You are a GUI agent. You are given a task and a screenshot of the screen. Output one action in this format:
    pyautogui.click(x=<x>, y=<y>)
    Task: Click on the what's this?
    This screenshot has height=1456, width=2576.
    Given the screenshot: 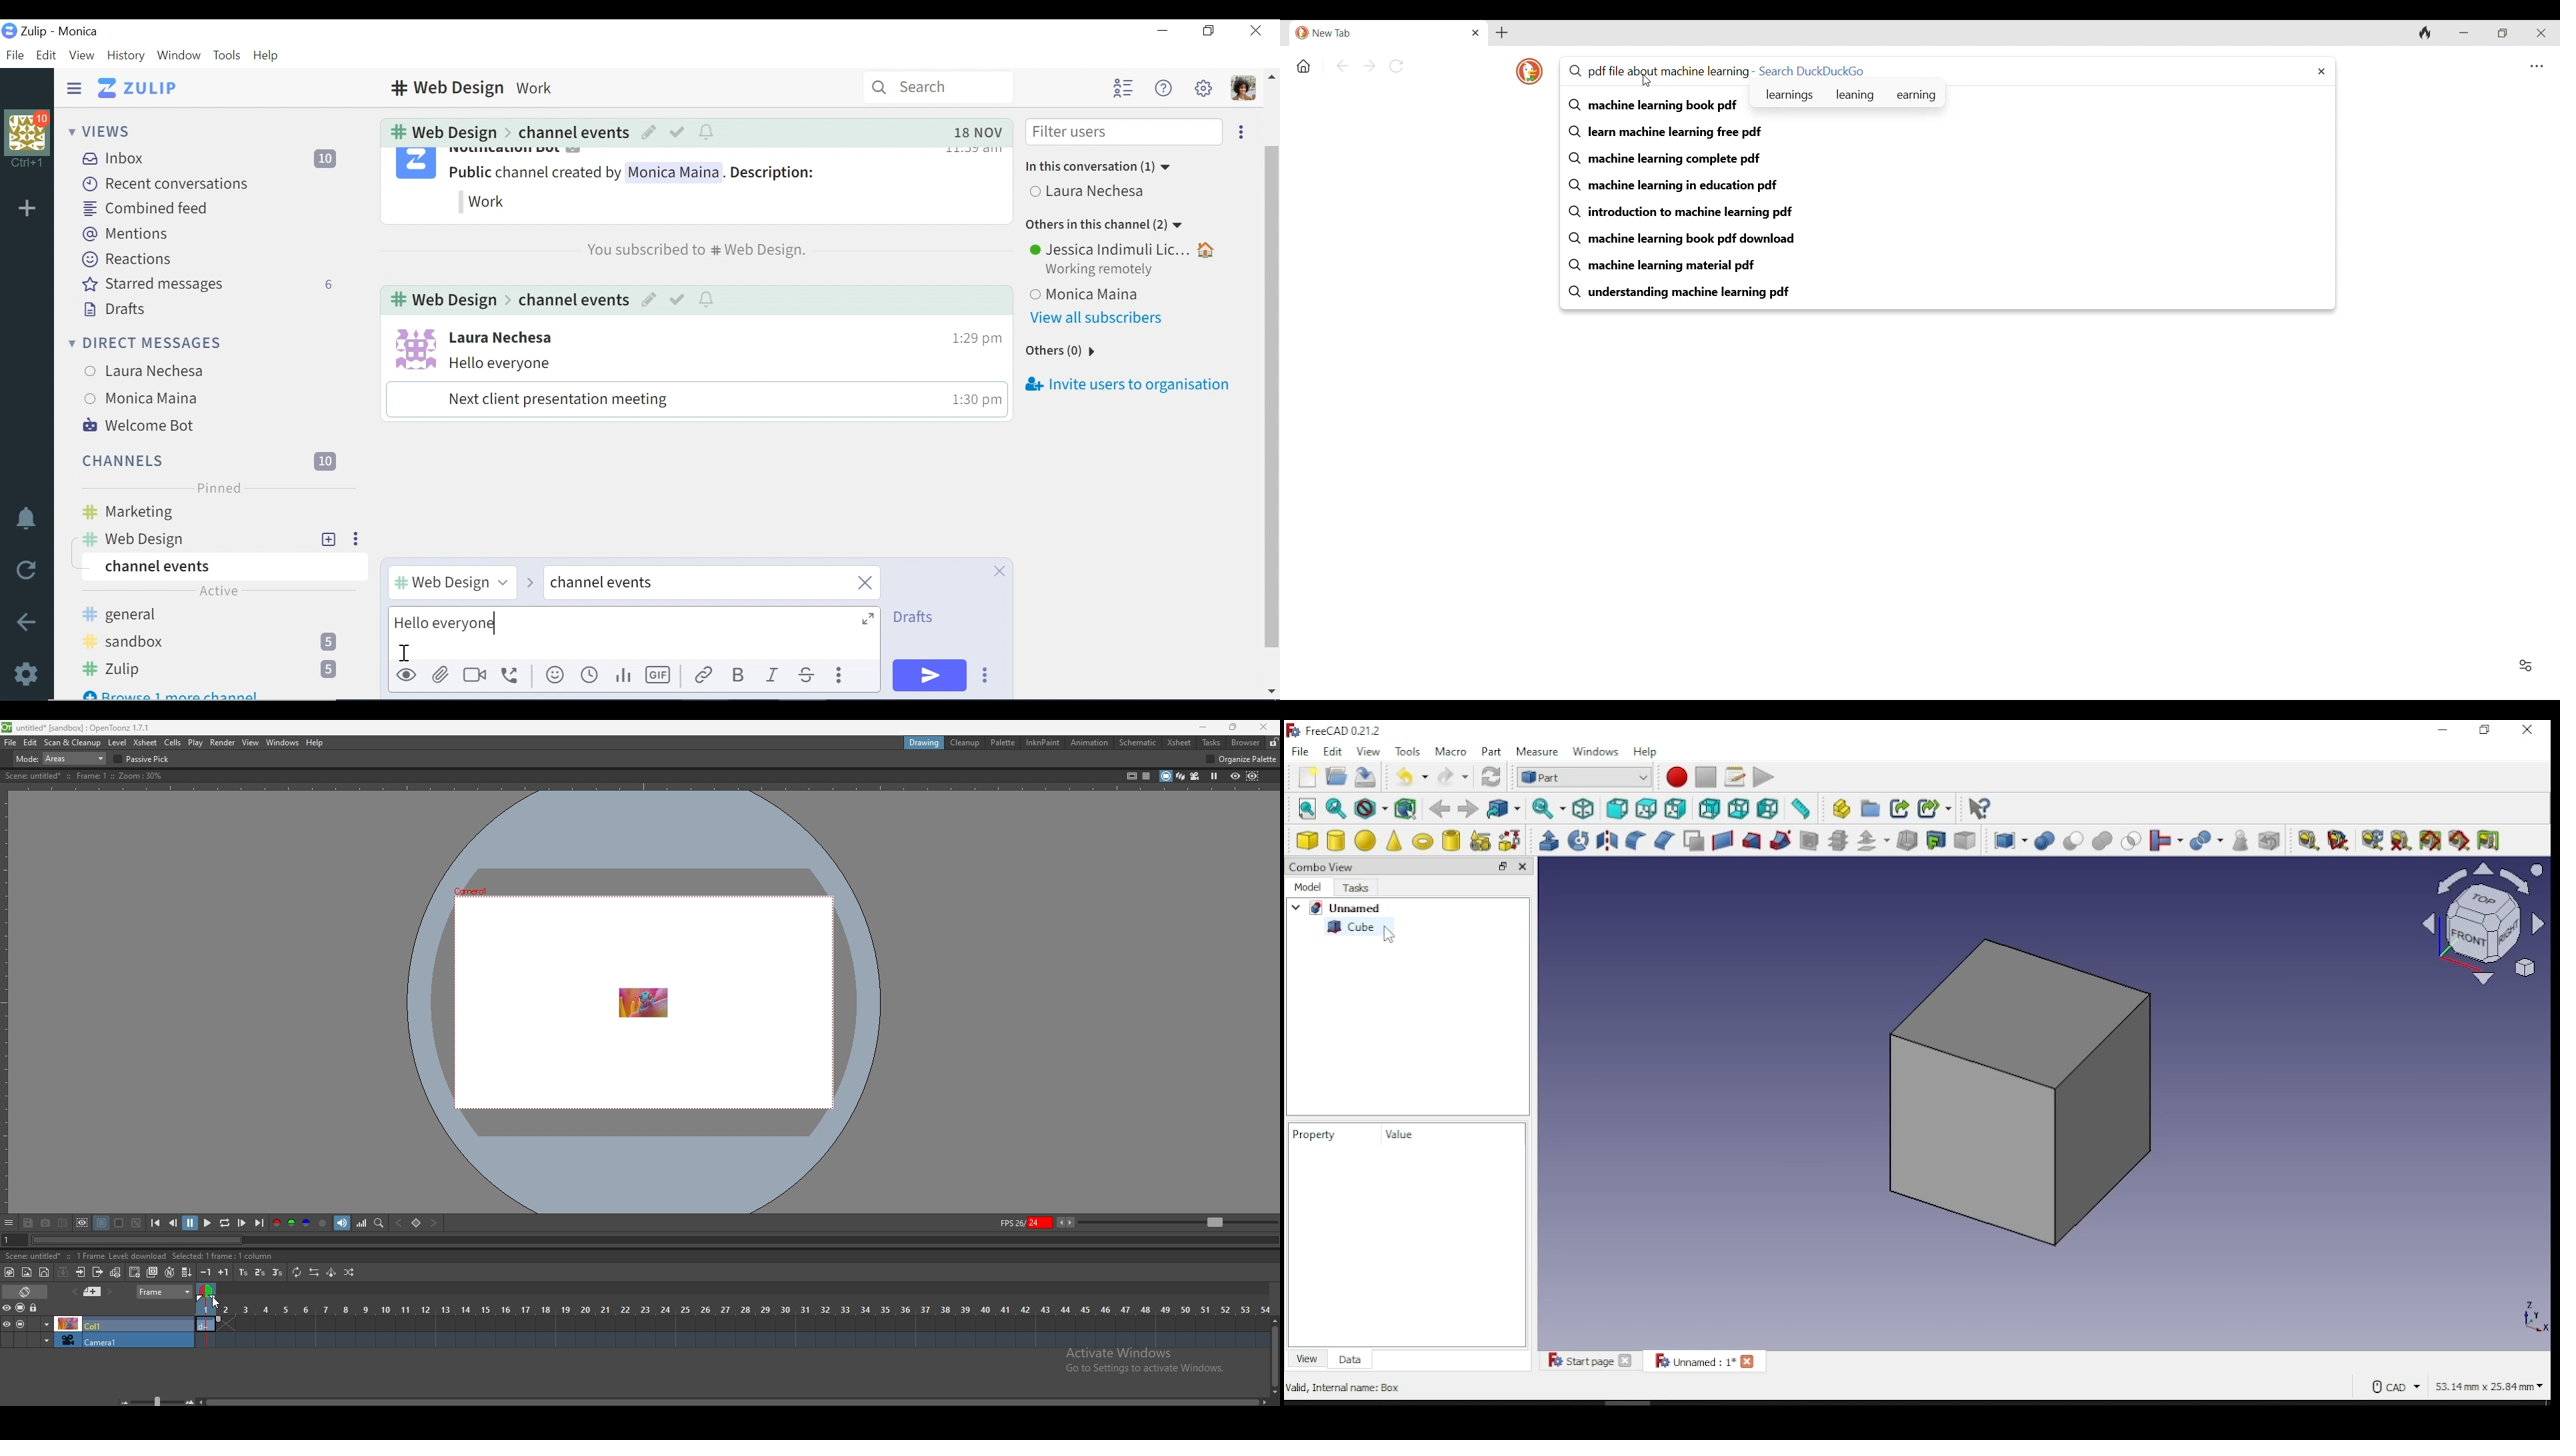 What is the action you would take?
    pyautogui.click(x=1979, y=810)
    